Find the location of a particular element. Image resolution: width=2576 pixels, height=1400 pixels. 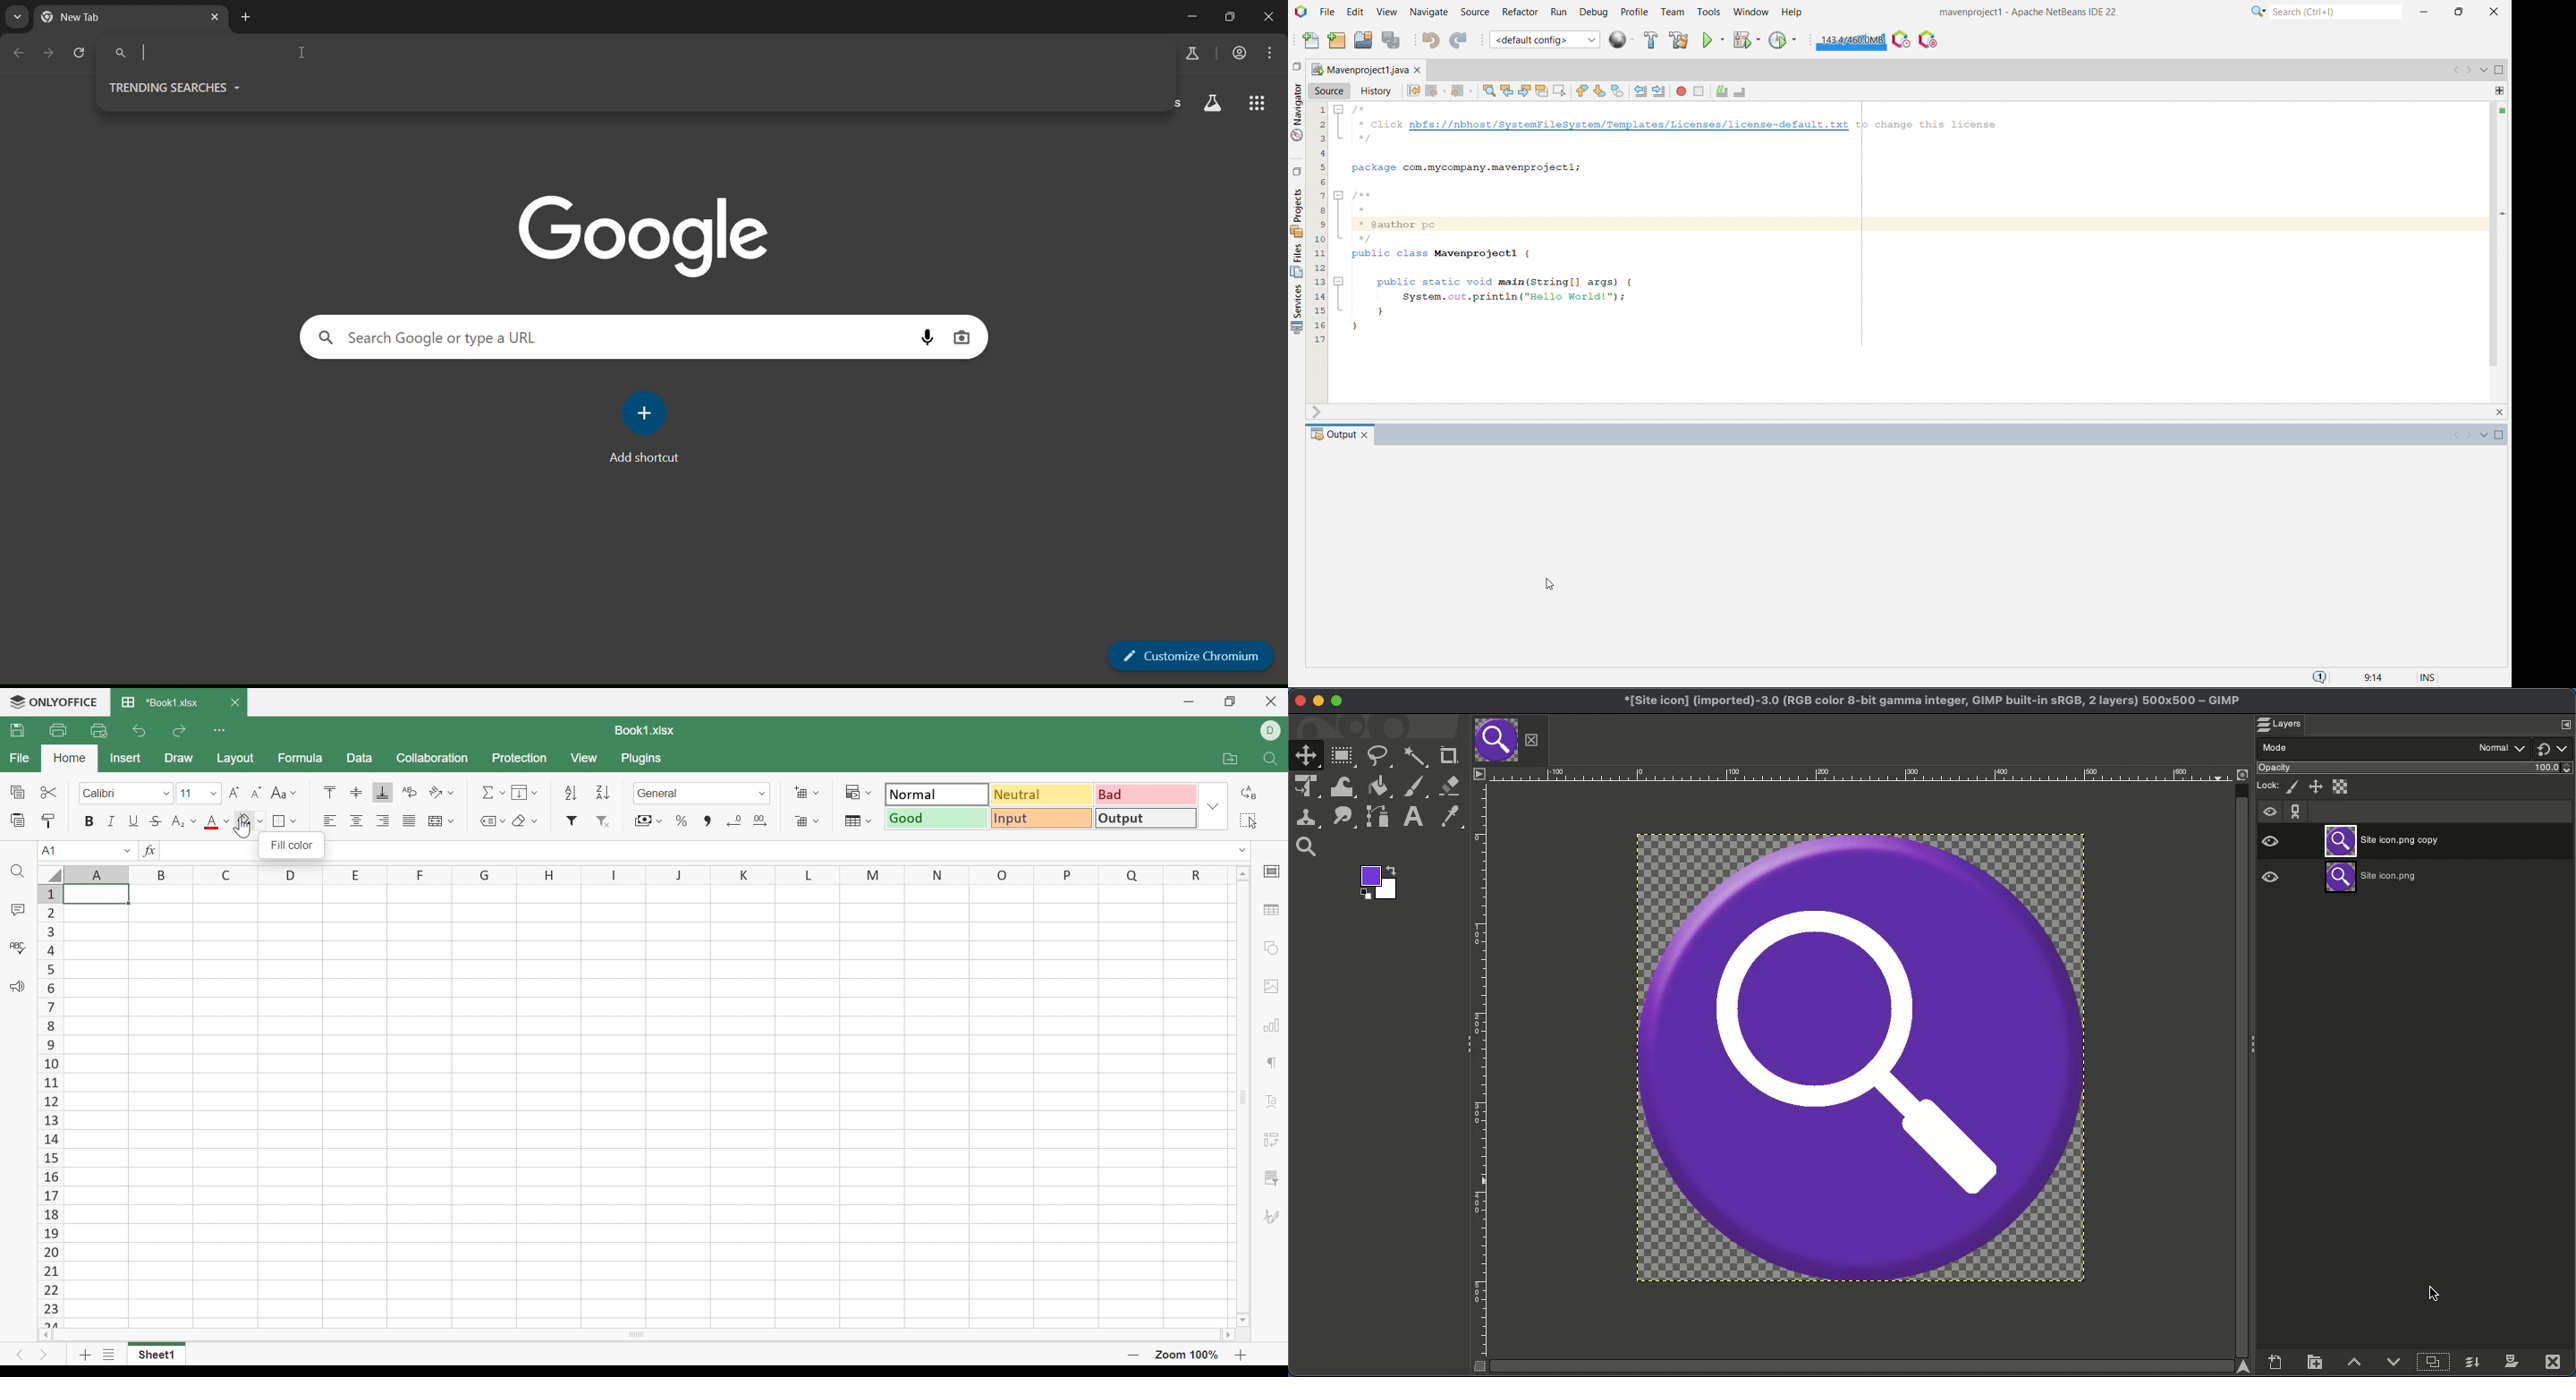

Superscript/Subscript is located at coordinates (185, 819).